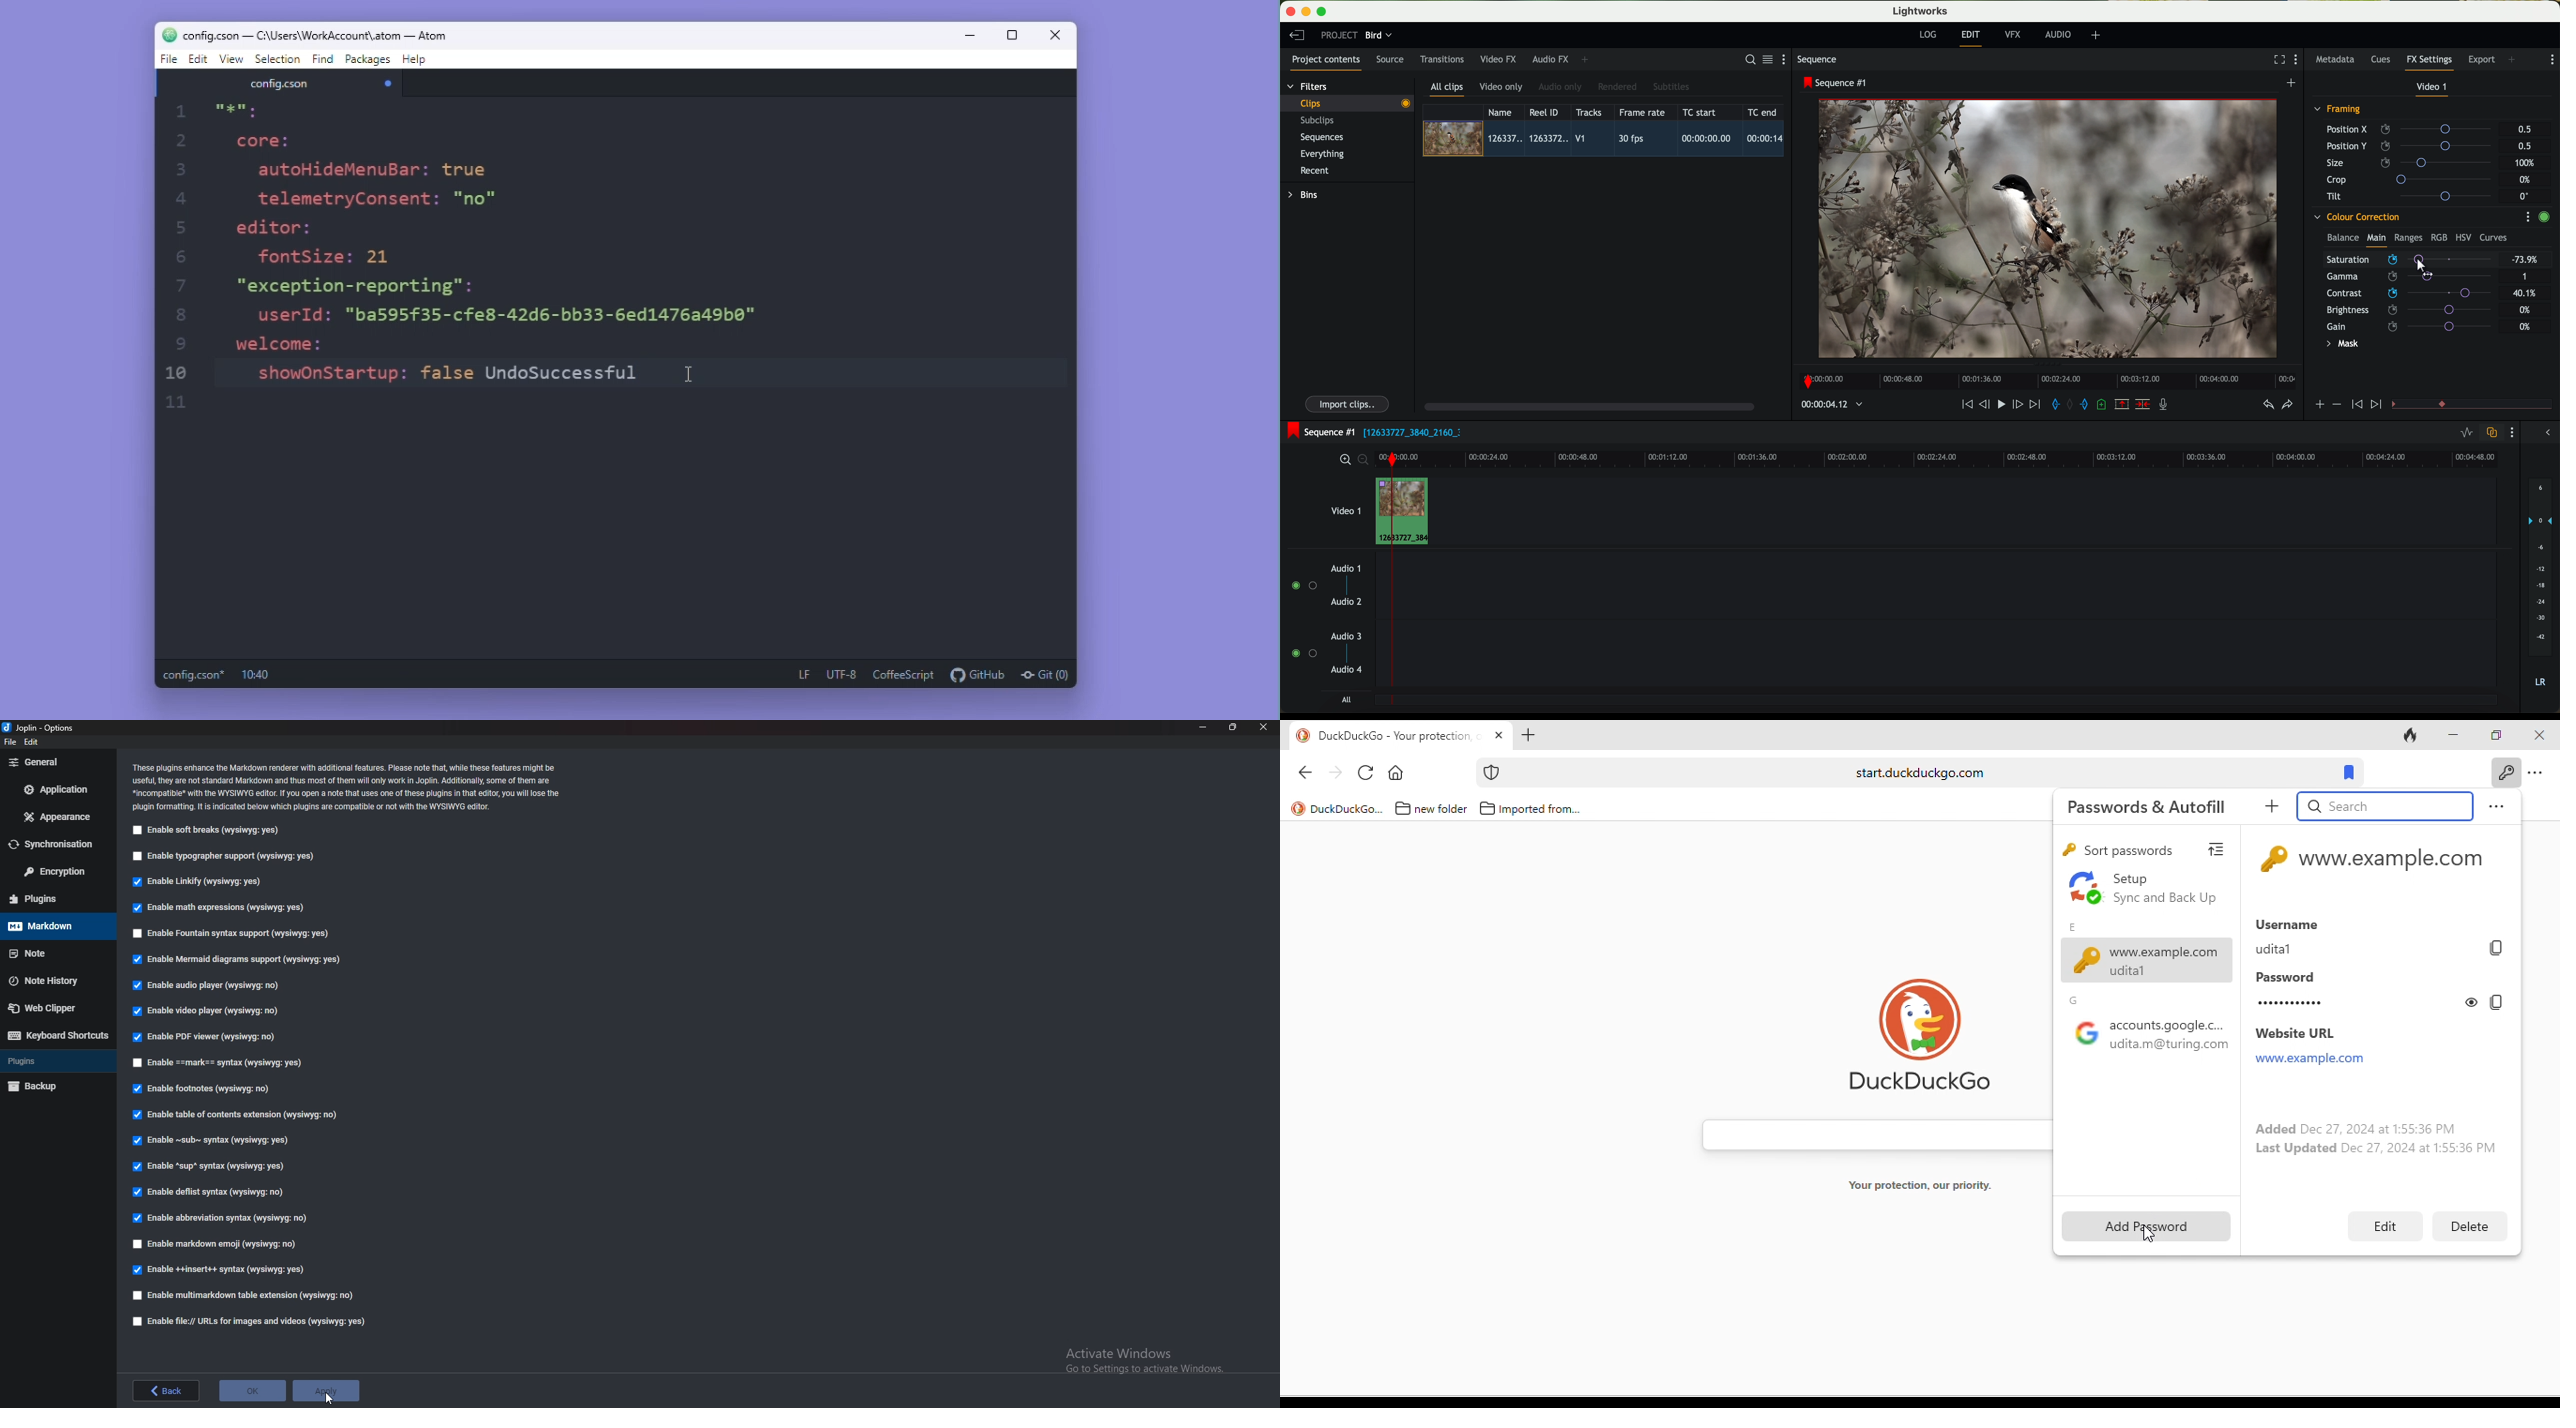  What do you see at coordinates (1303, 736) in the screenshot?
I see `logo` at bounding box center [1303, 736].